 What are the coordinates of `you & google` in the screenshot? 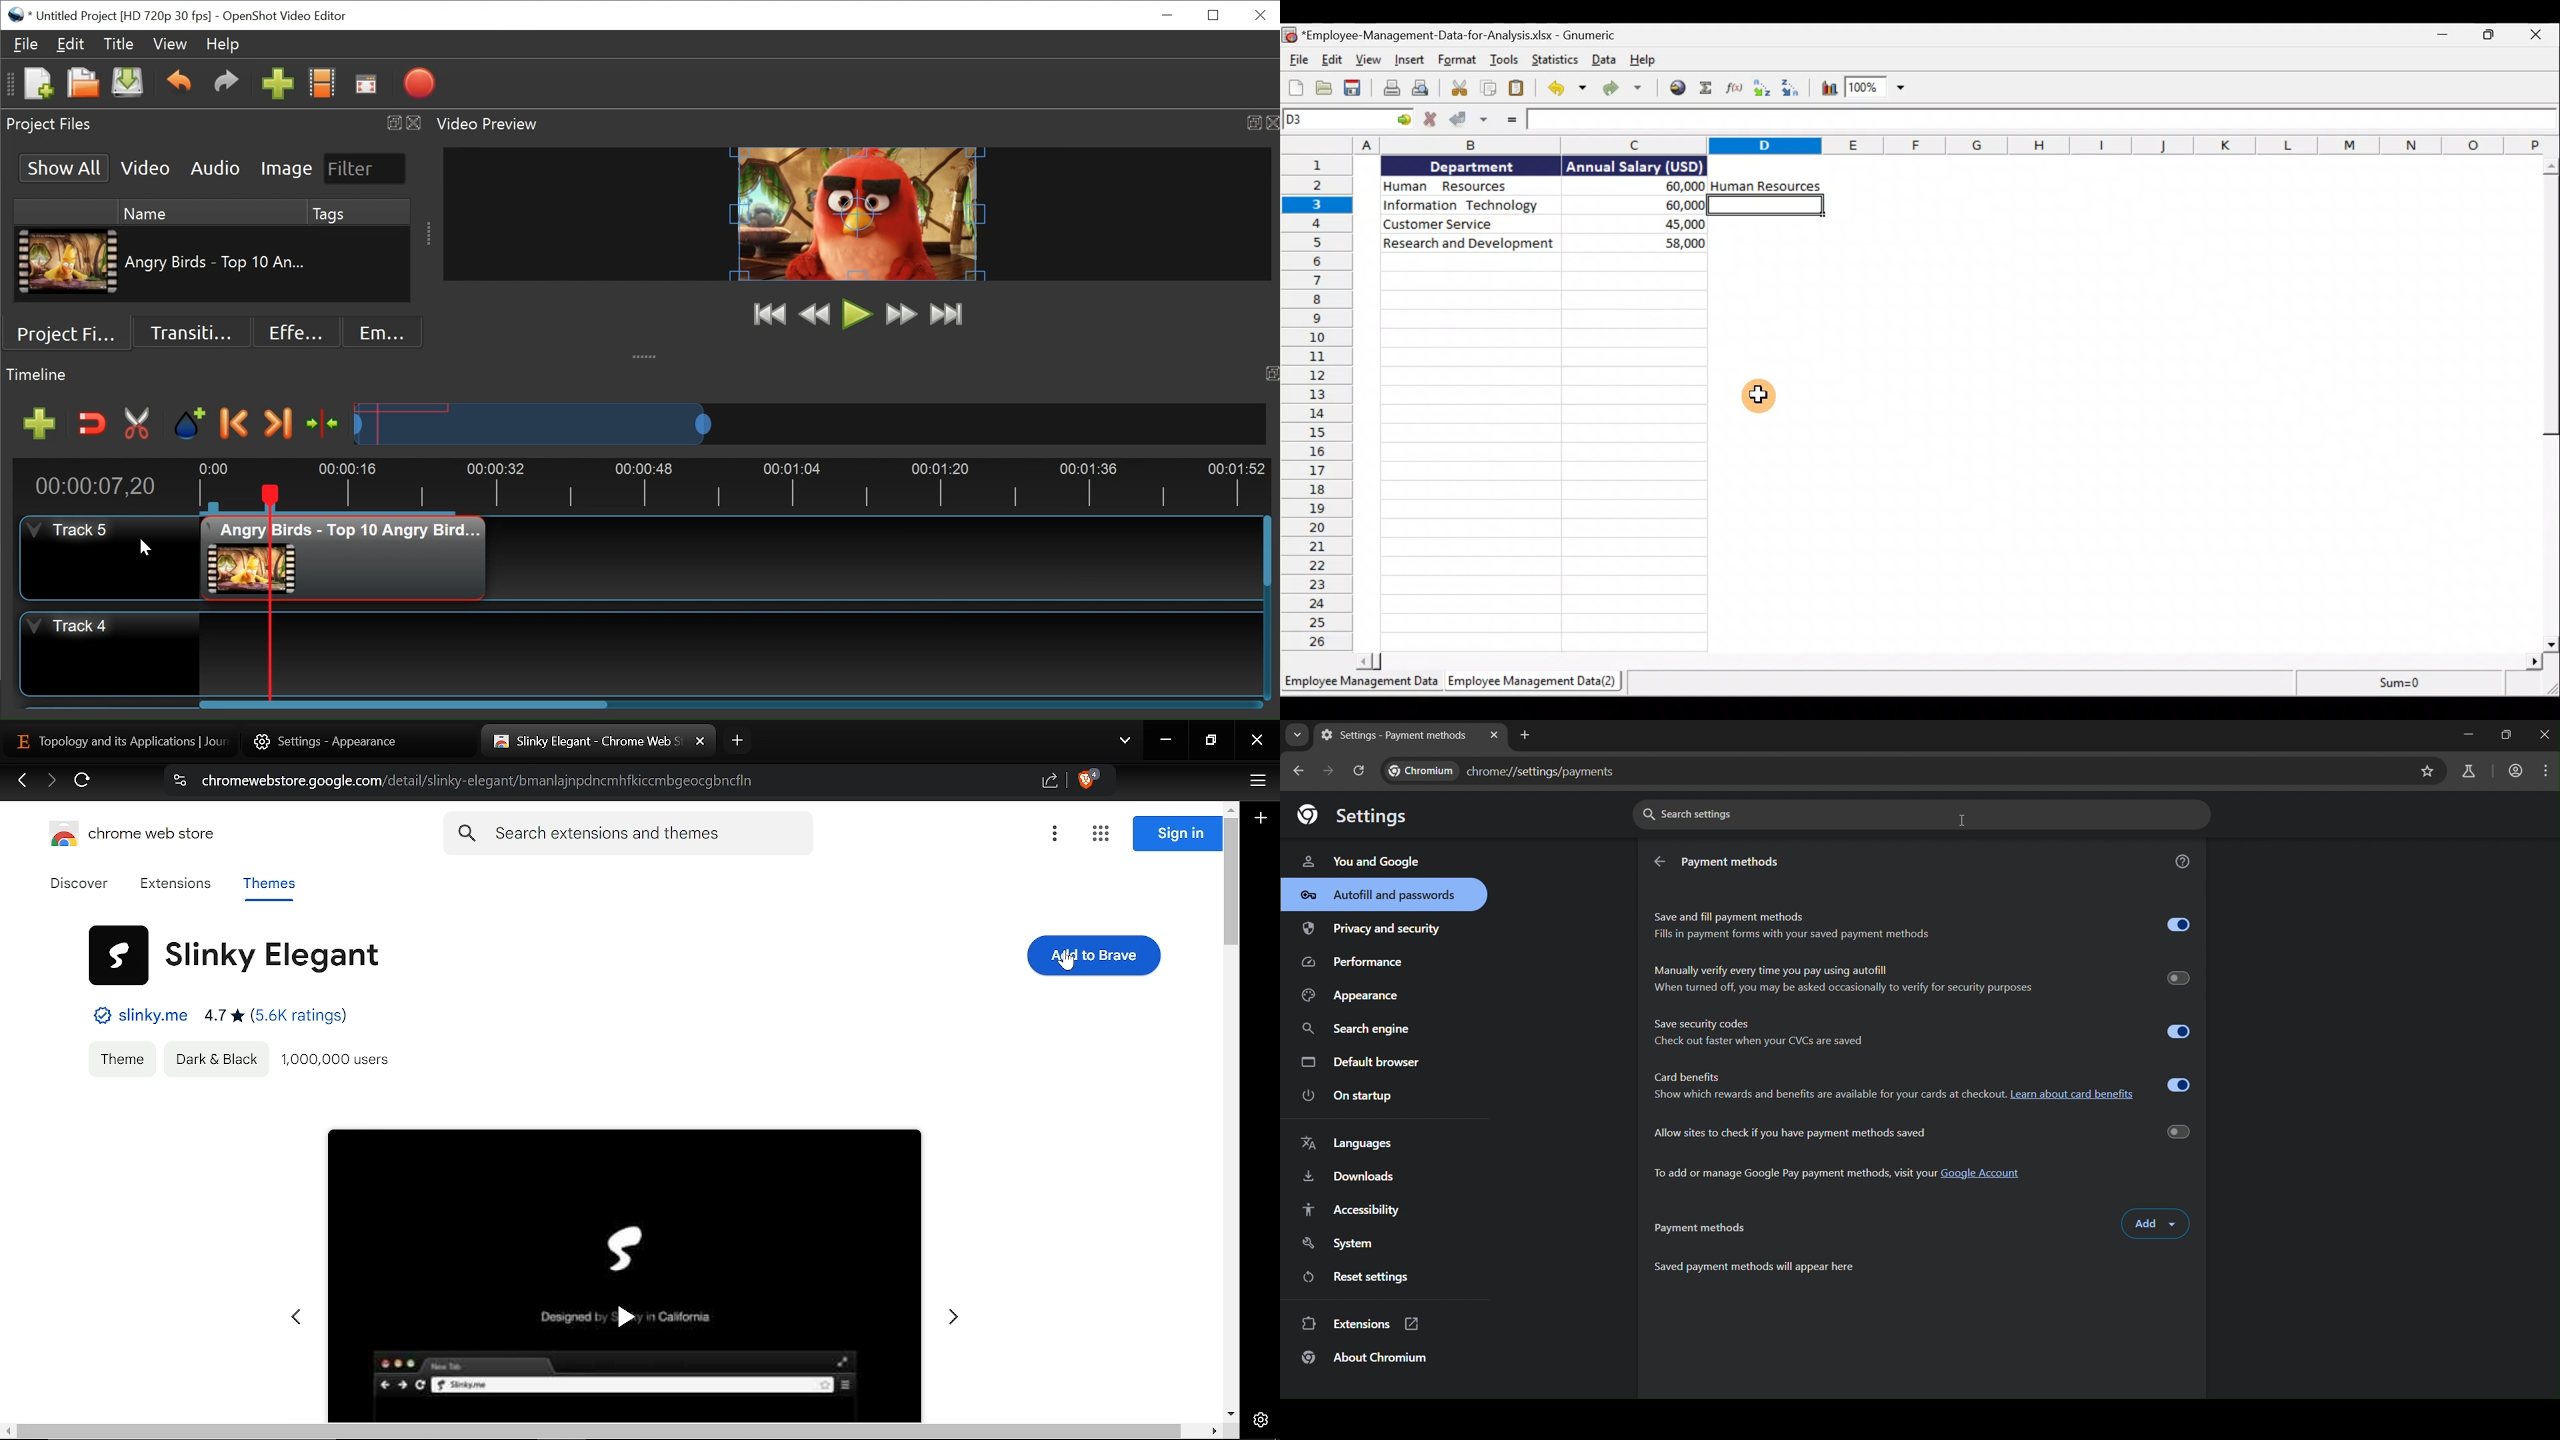 It's located at (1364, 861).